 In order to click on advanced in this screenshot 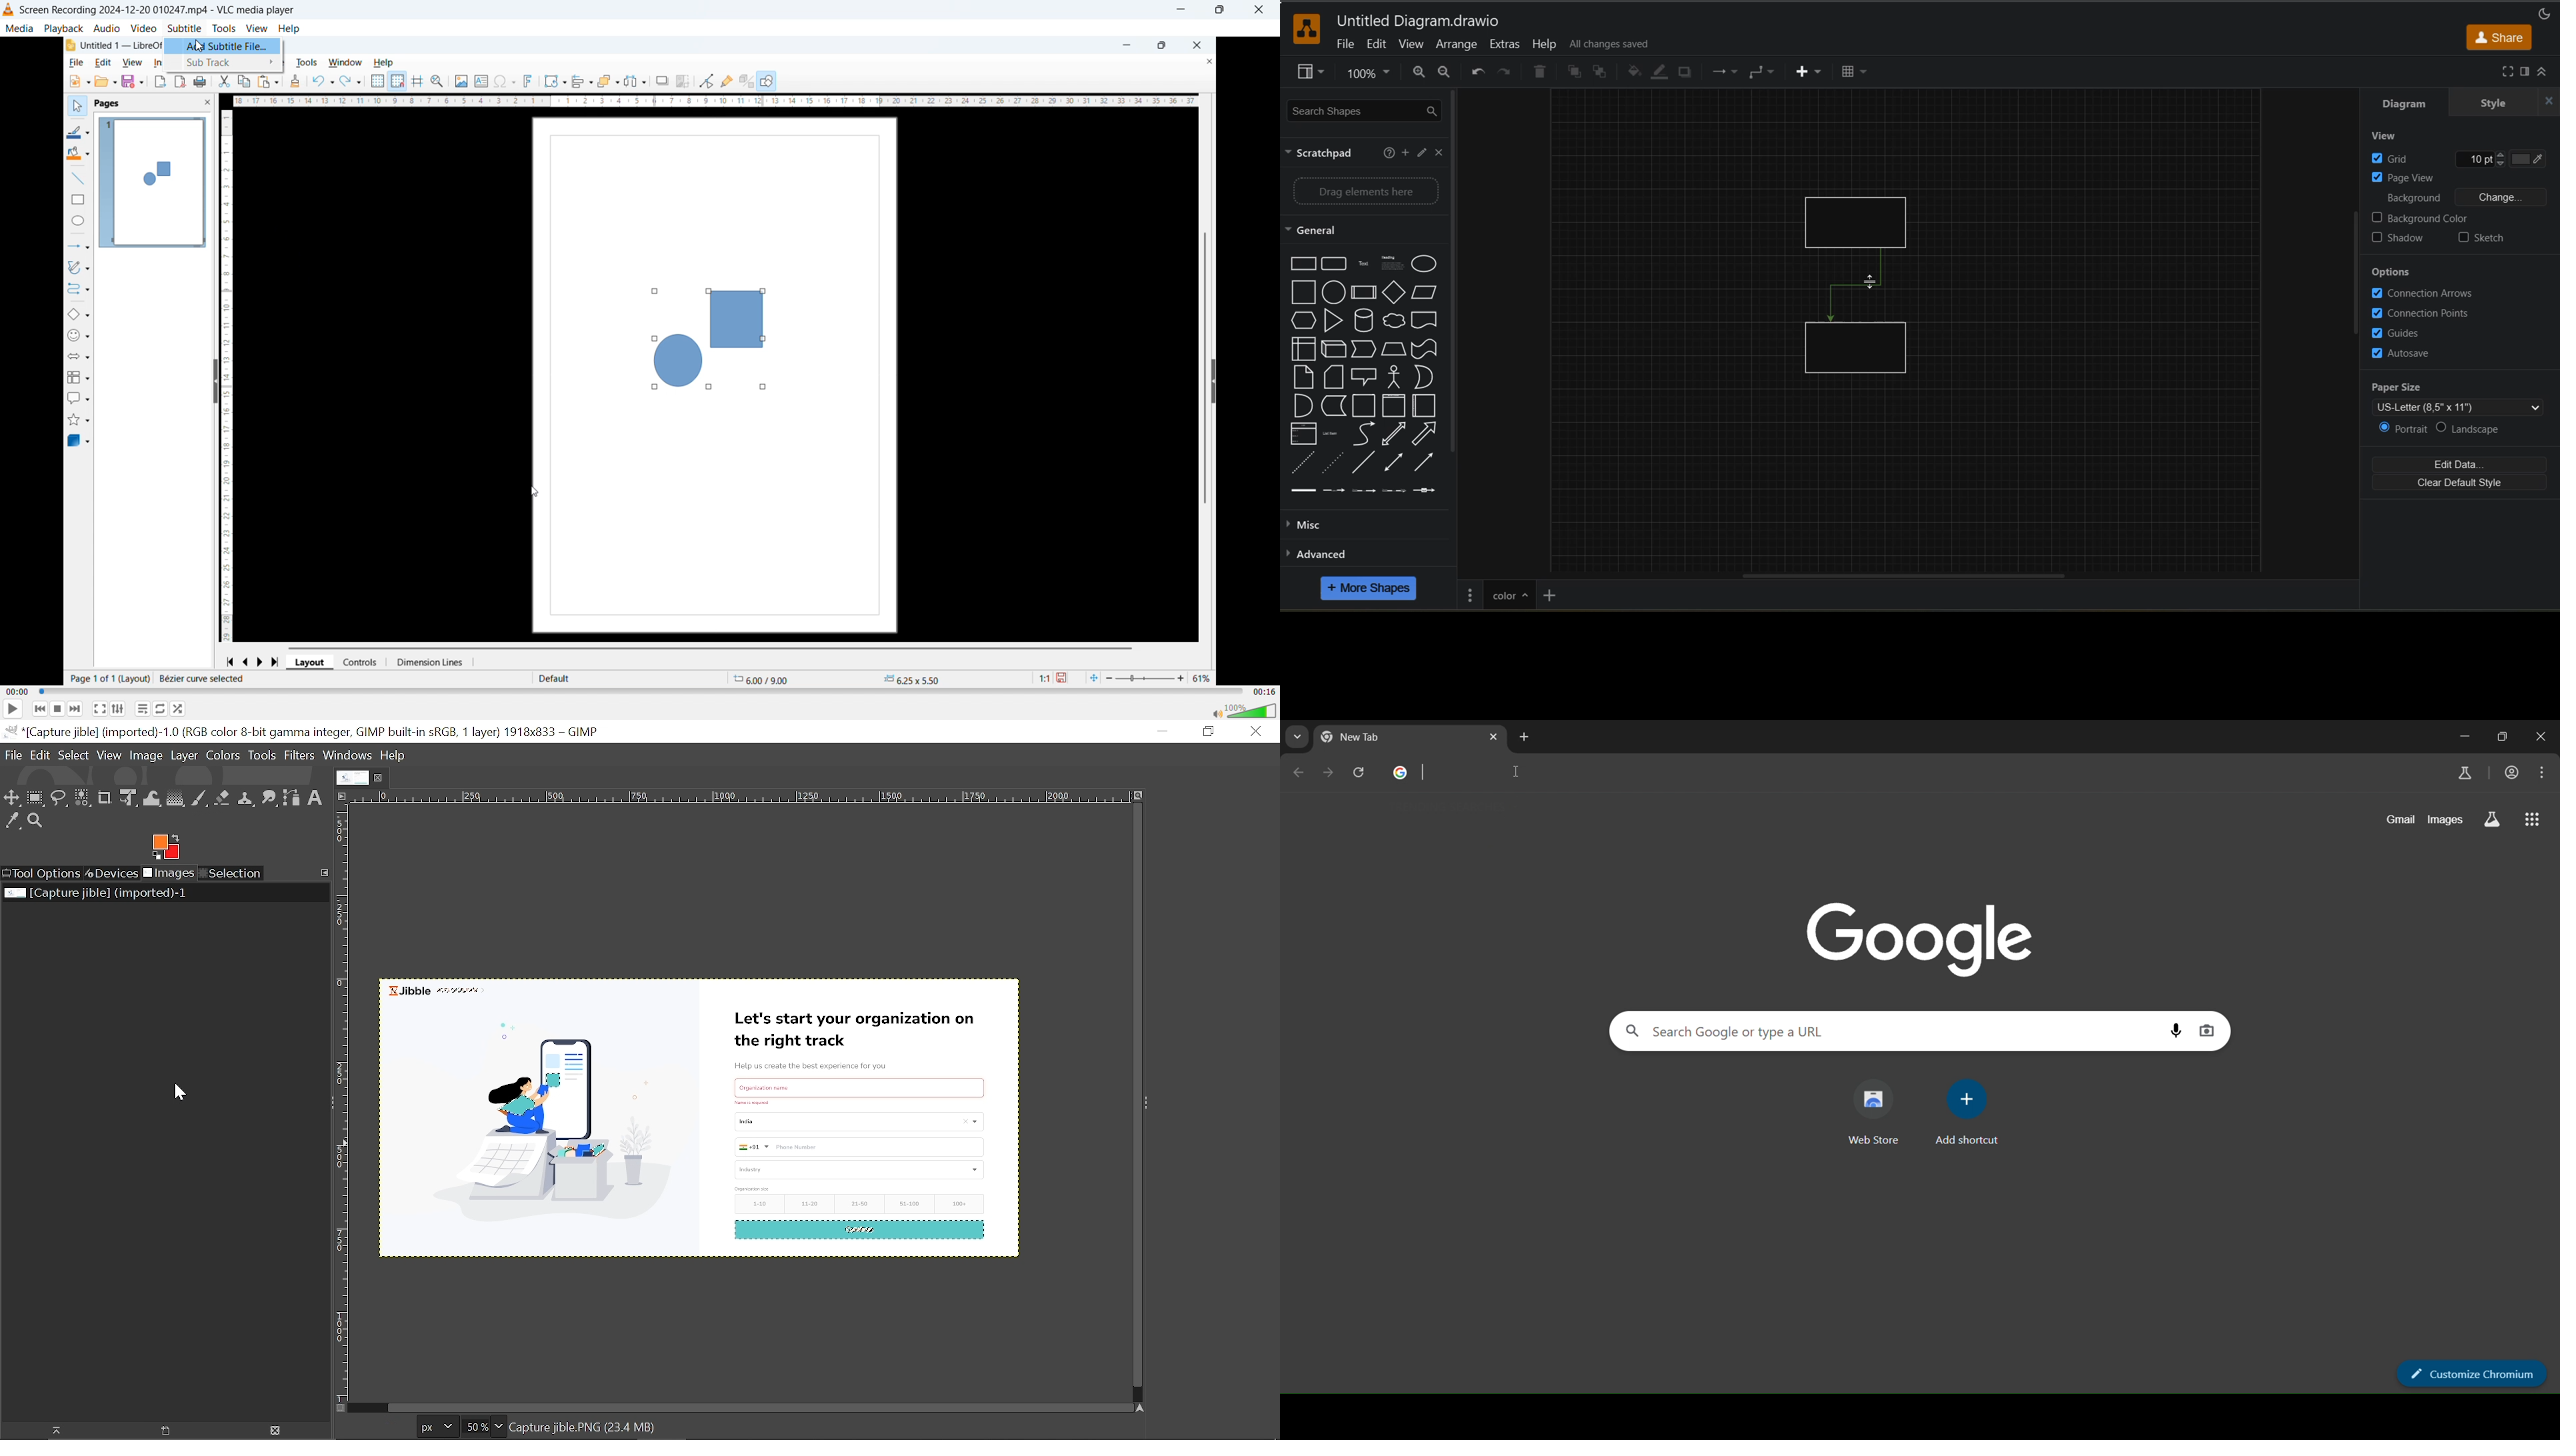, I will do `click(1337, 553)`.